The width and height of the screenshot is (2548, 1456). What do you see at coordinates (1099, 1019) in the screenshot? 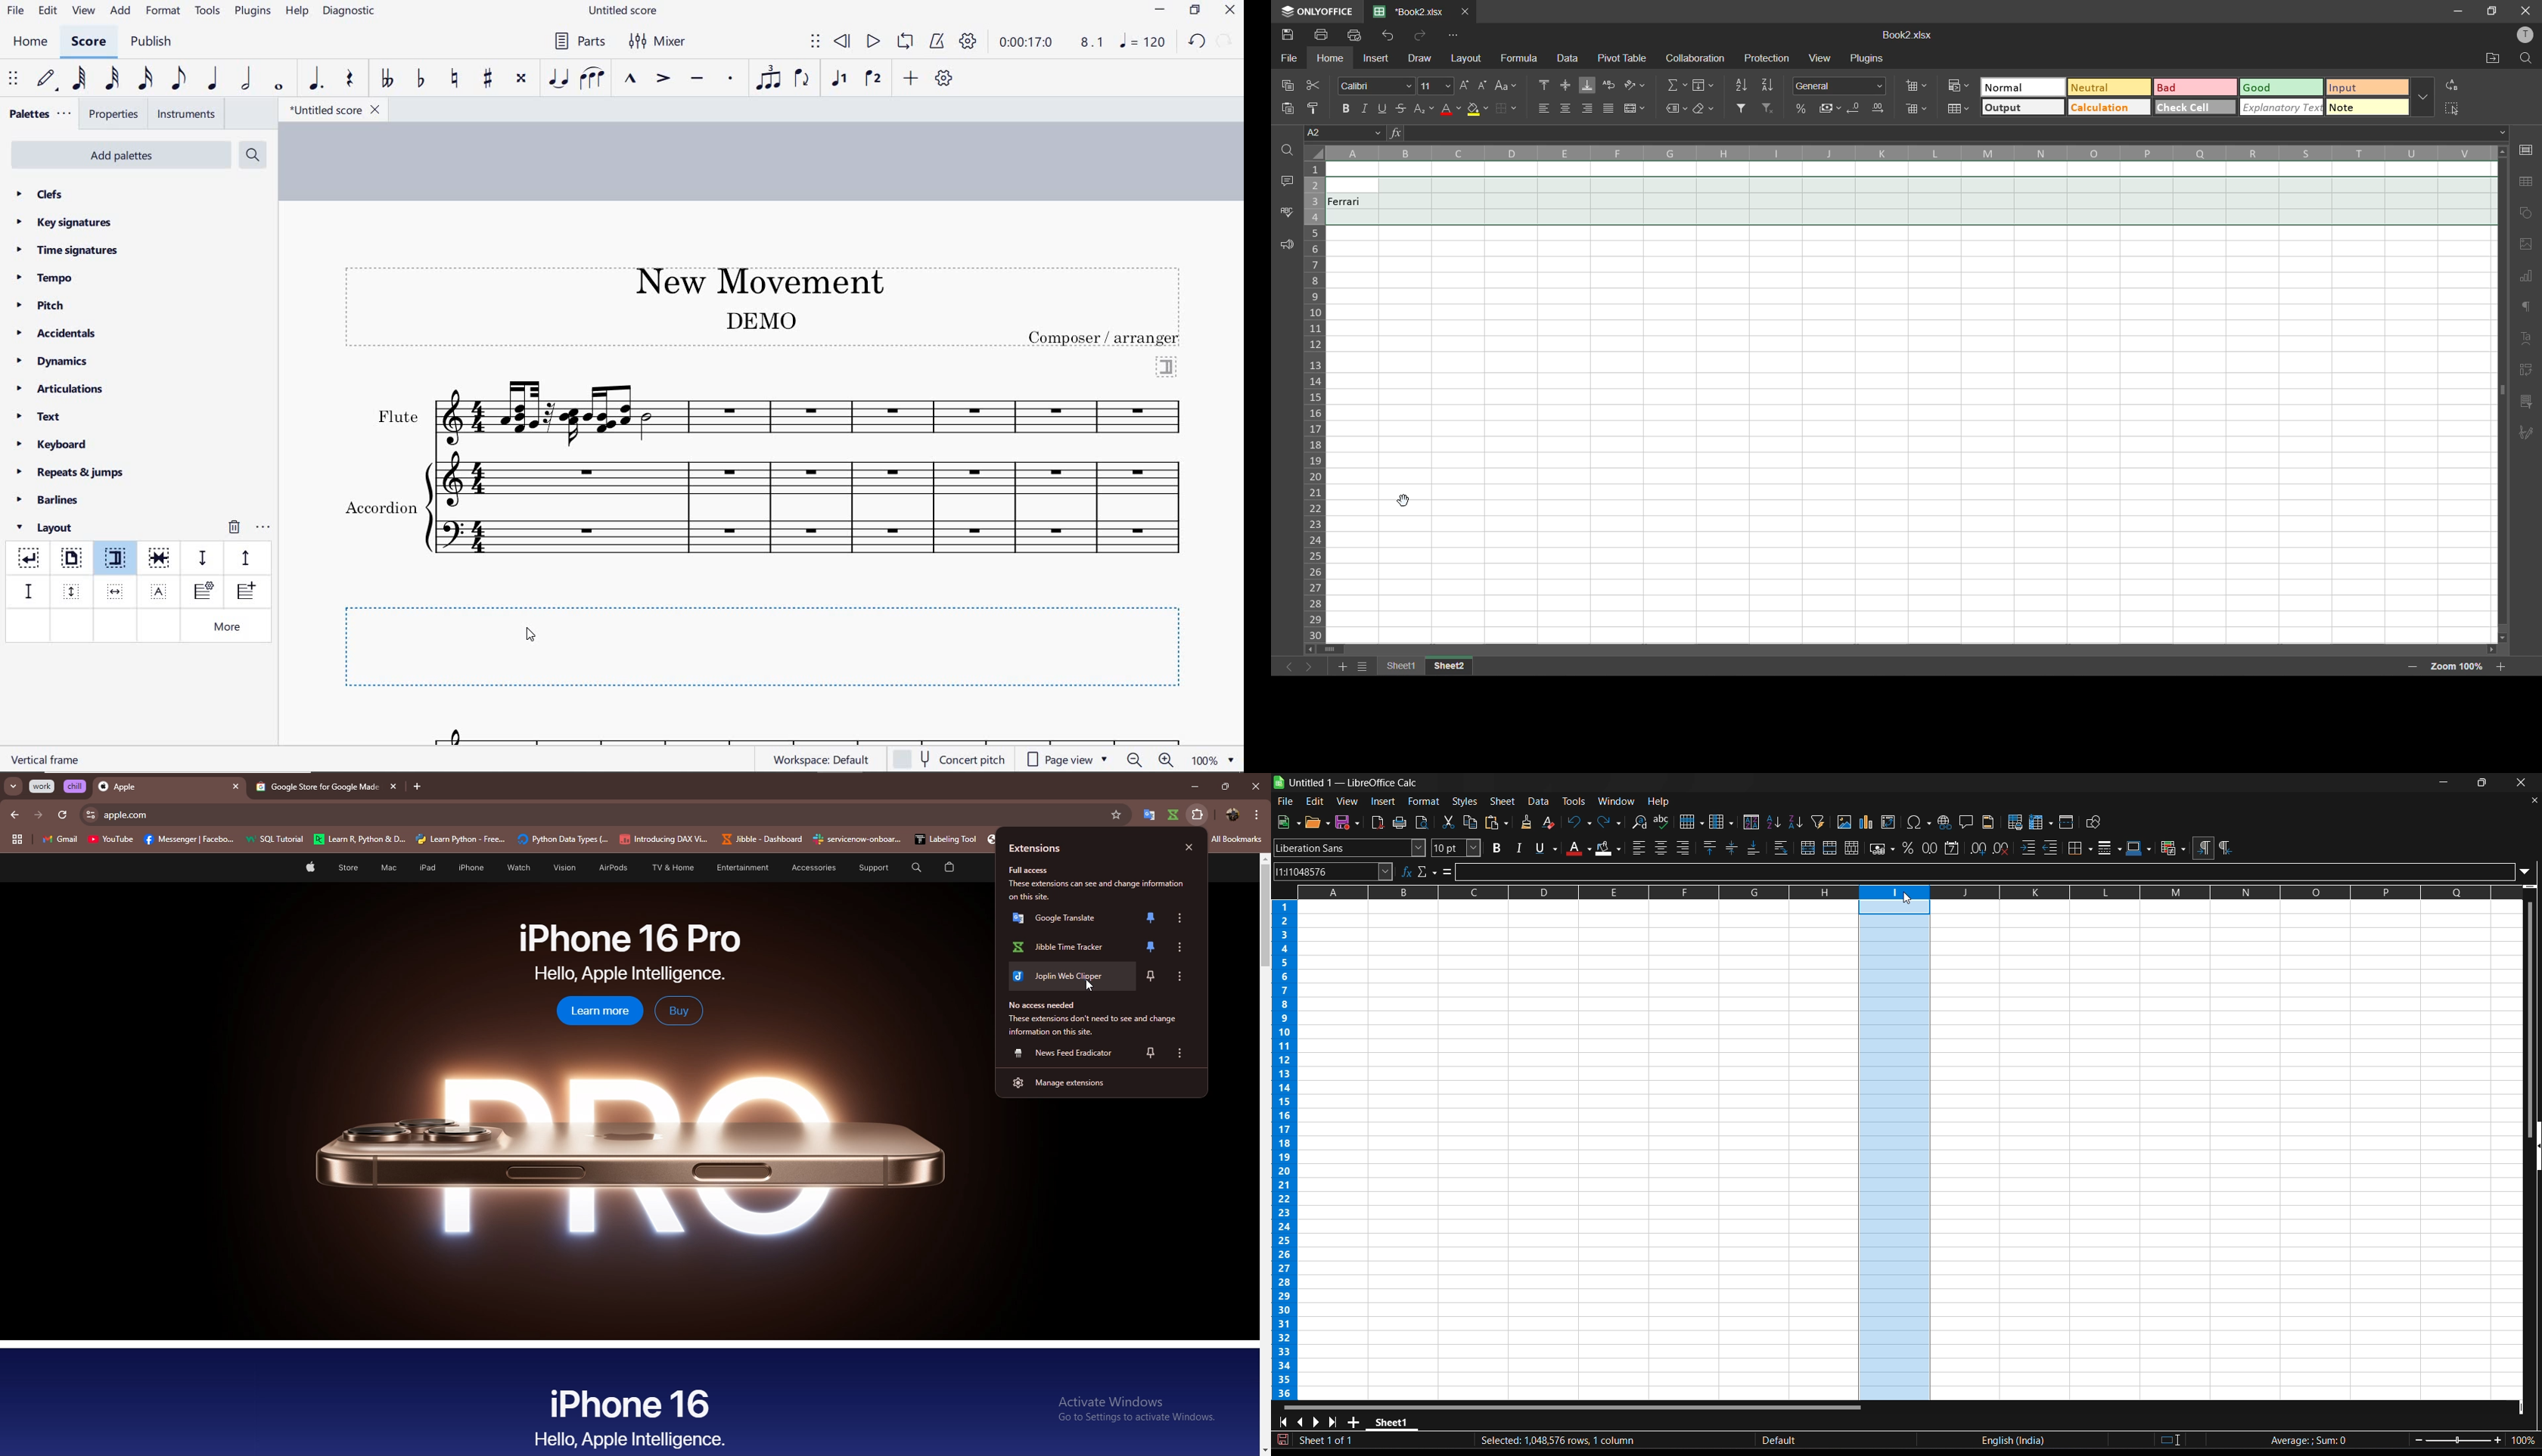
I see `No access needed
These extensions don't need to see and change
information on this site.` at bounding box center [1099, 1019].